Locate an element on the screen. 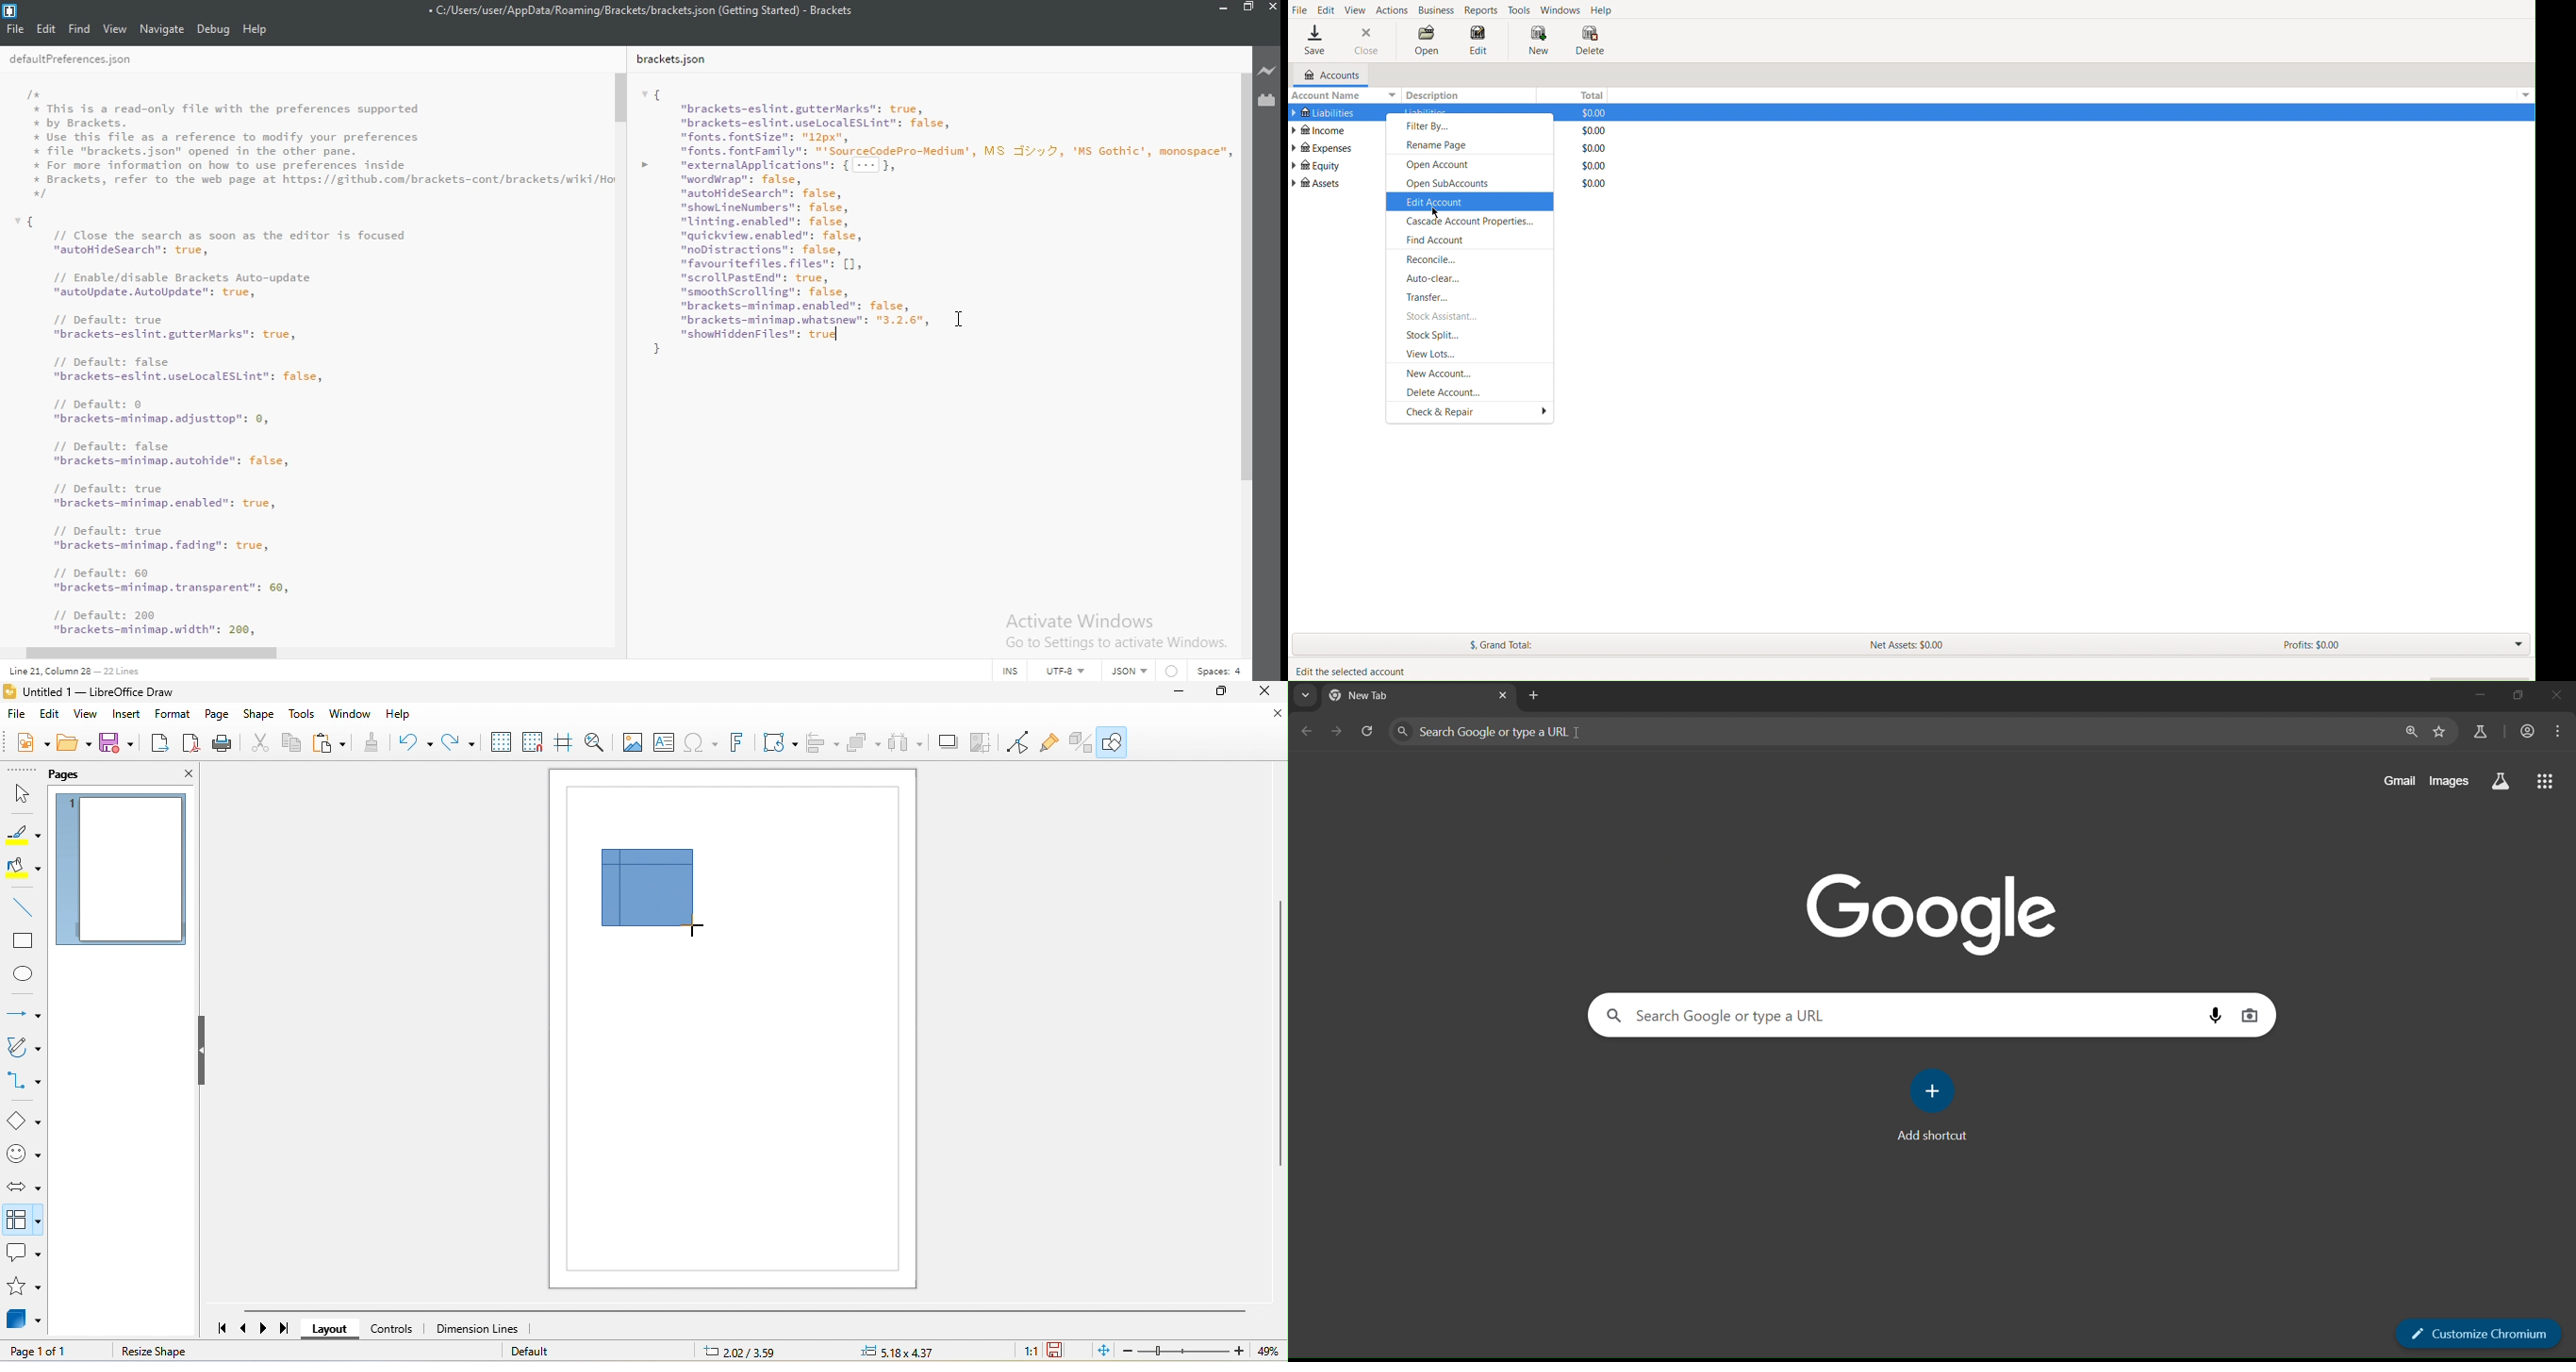 The image size is (2576, 1372). new tab is located at coordinates (1505, 696).